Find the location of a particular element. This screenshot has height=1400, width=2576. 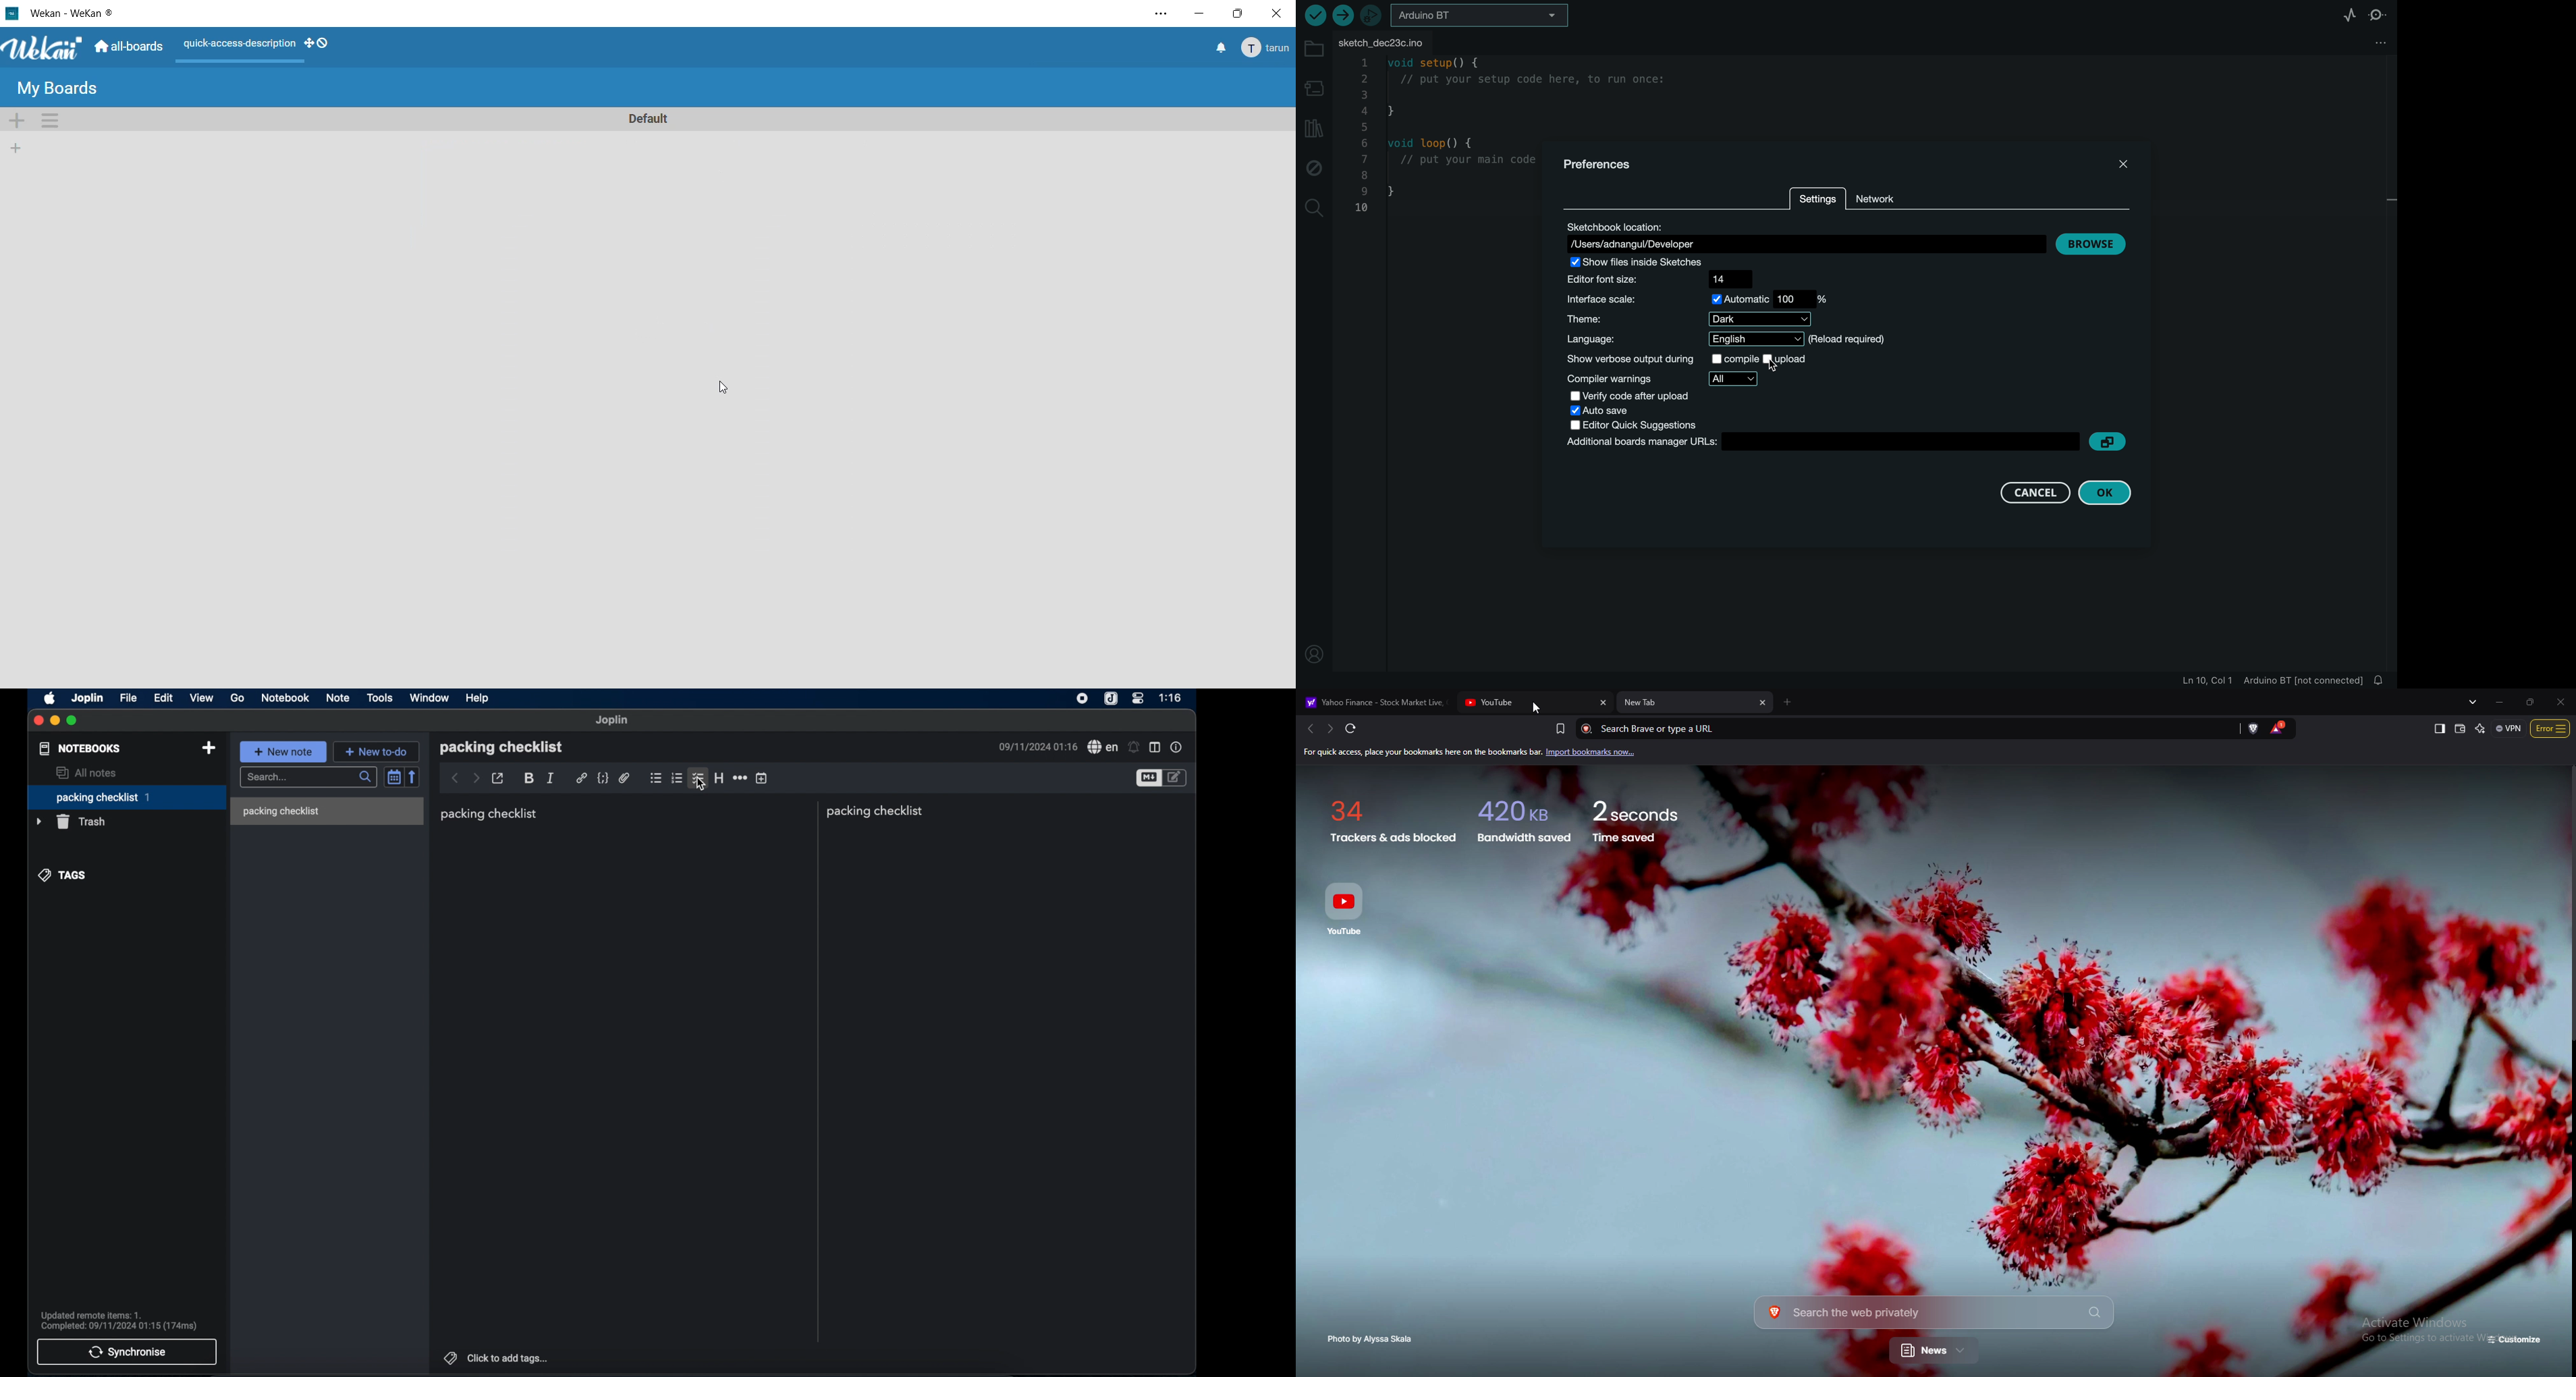

bulleted checklist is located at coordinates (656, 779).